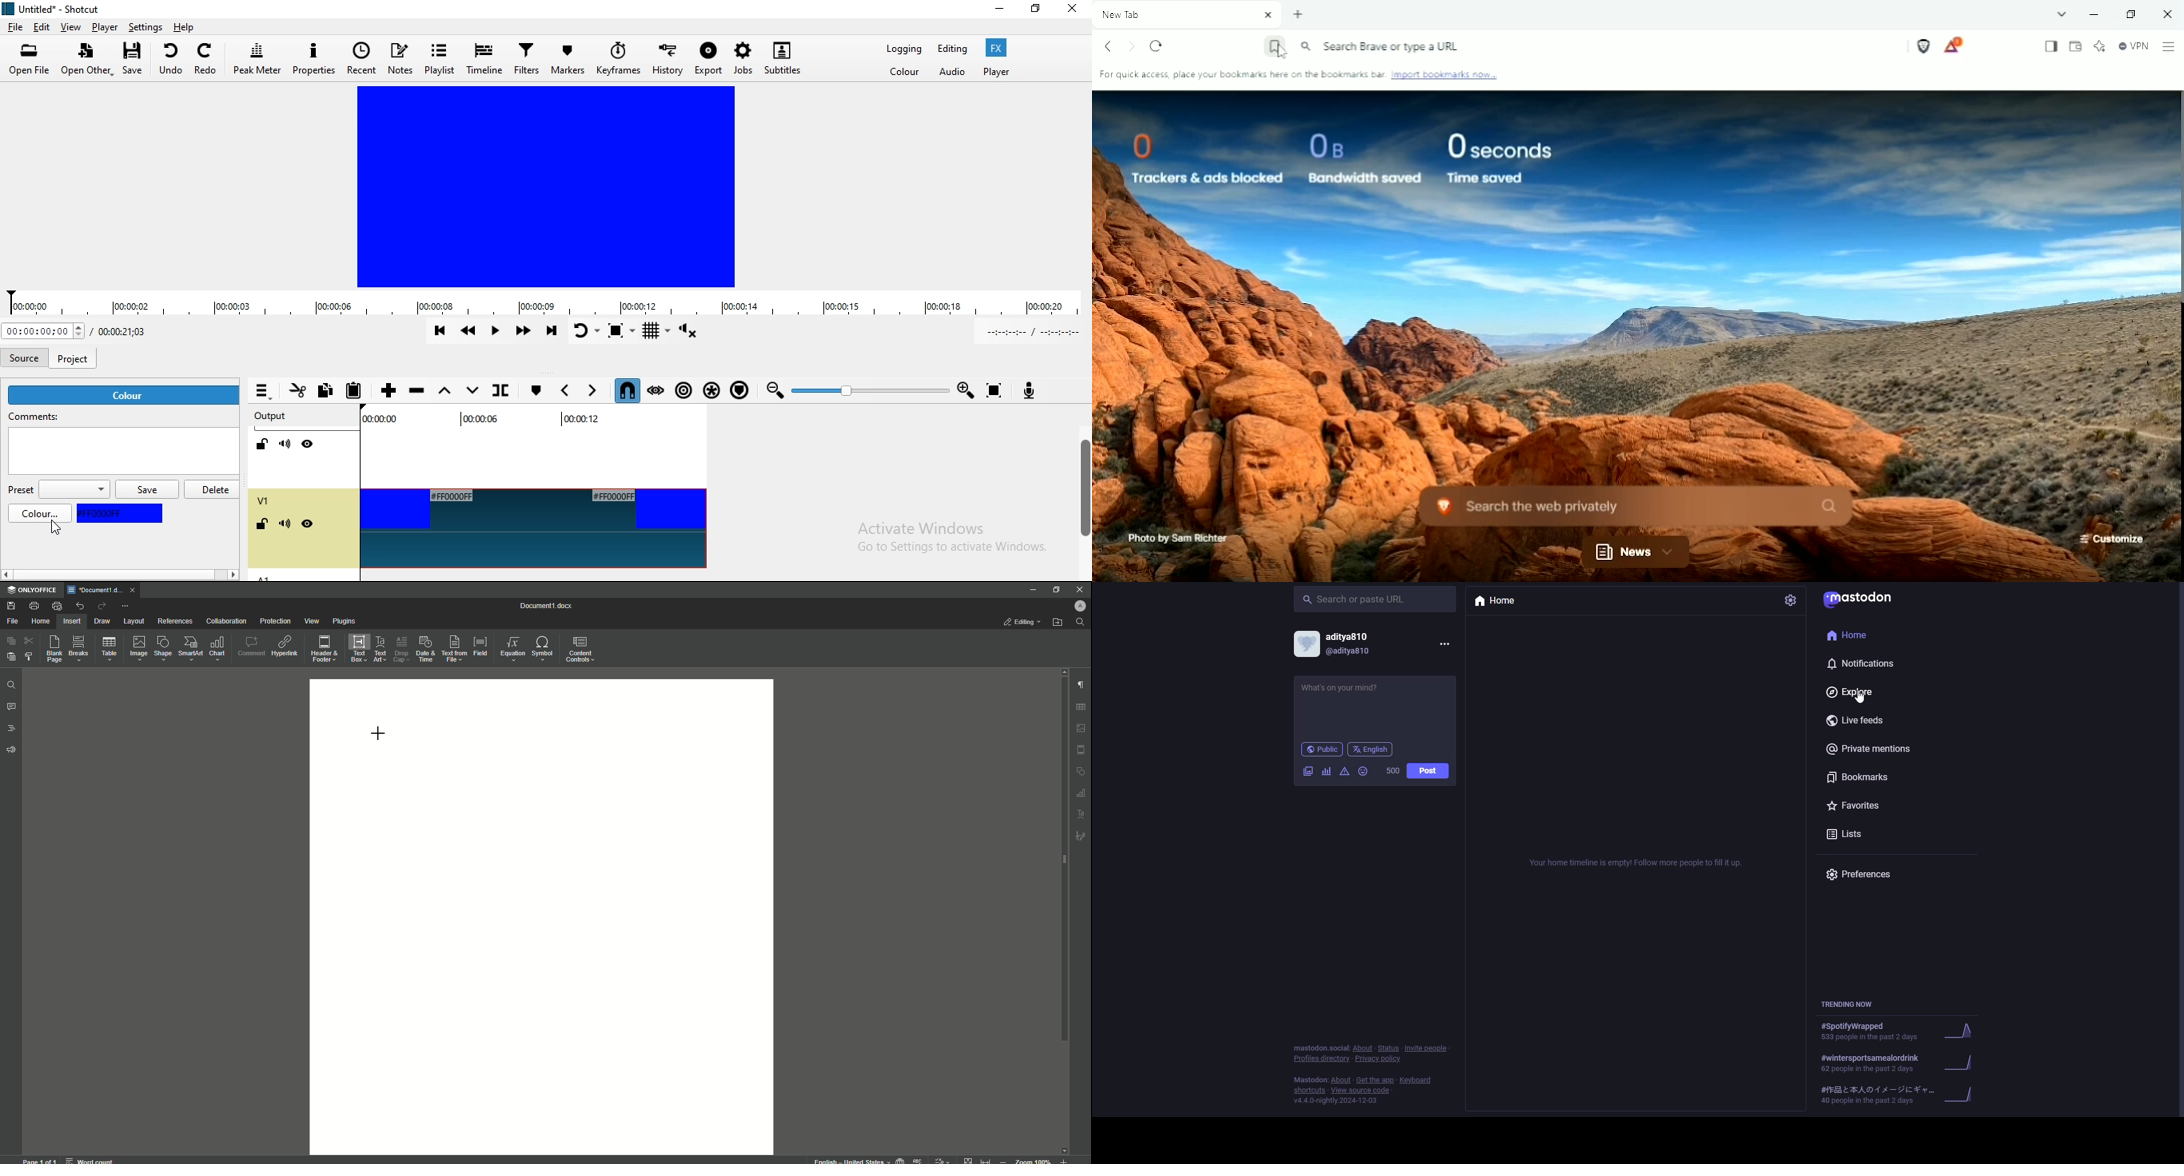 This screenshot has width=2184, height=1176. I want to click on Player, so click(106, 27).